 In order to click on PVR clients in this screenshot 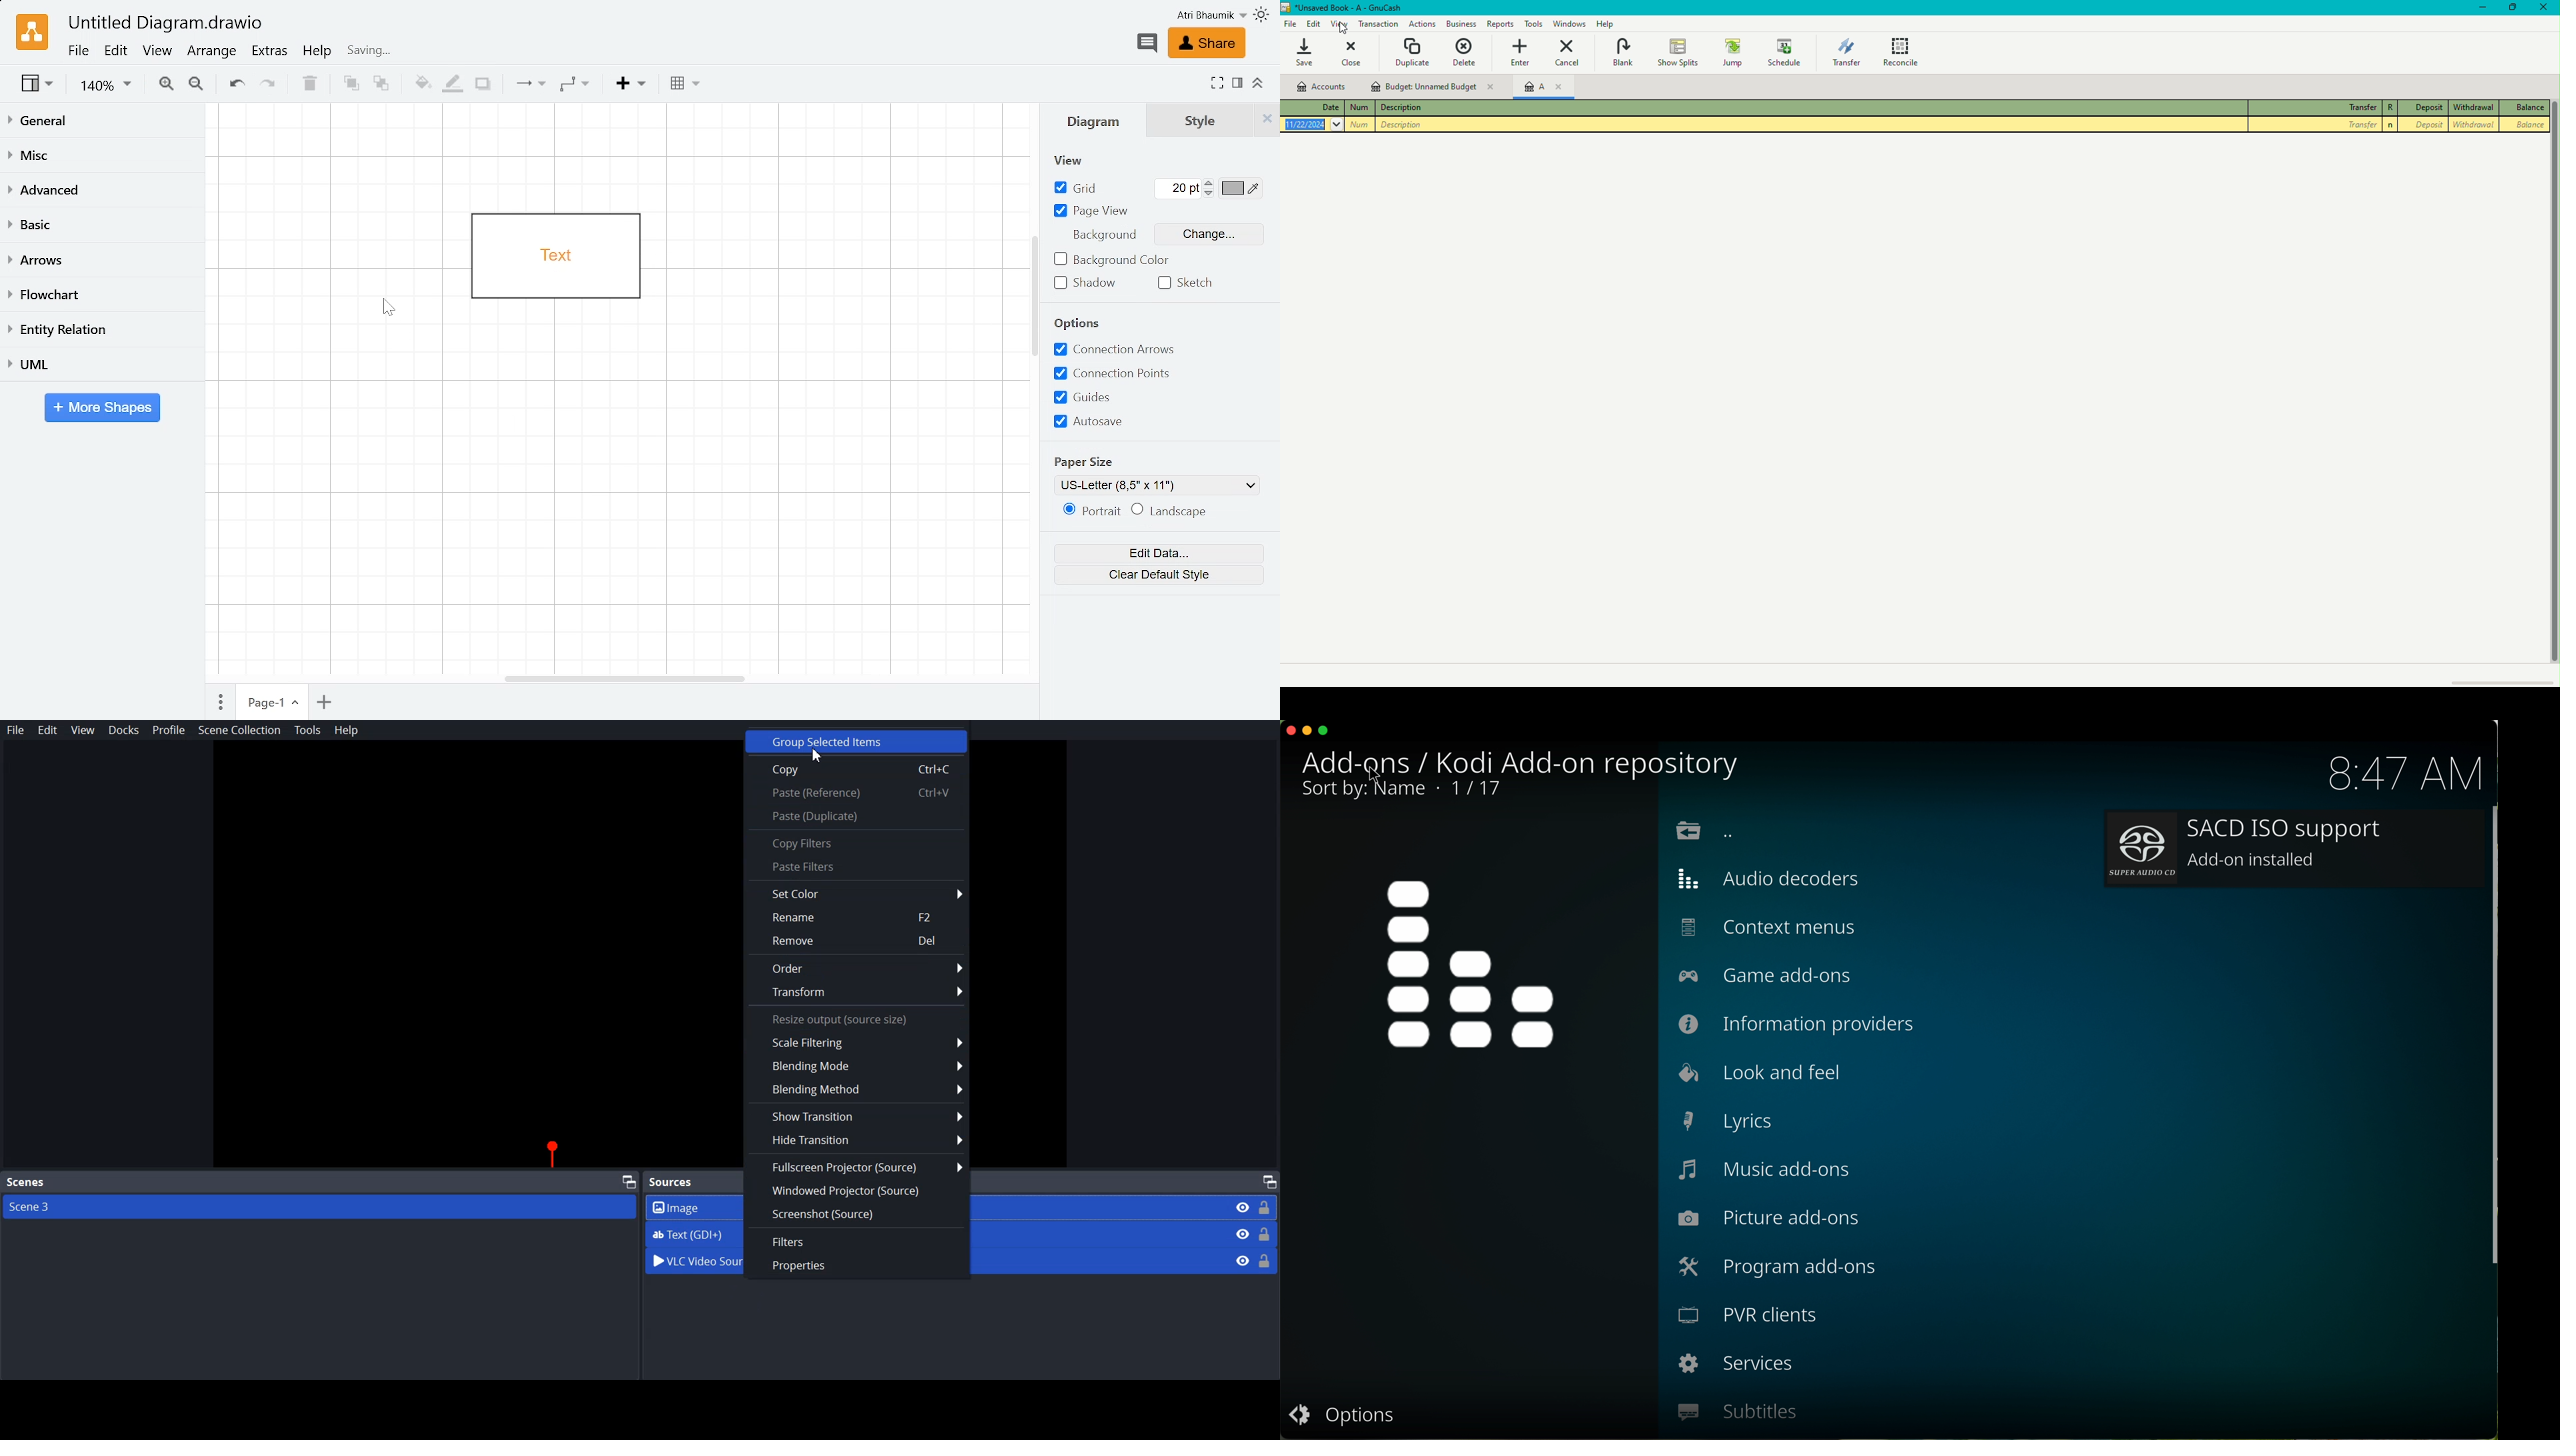, I will do `click(1746, 1316)`.